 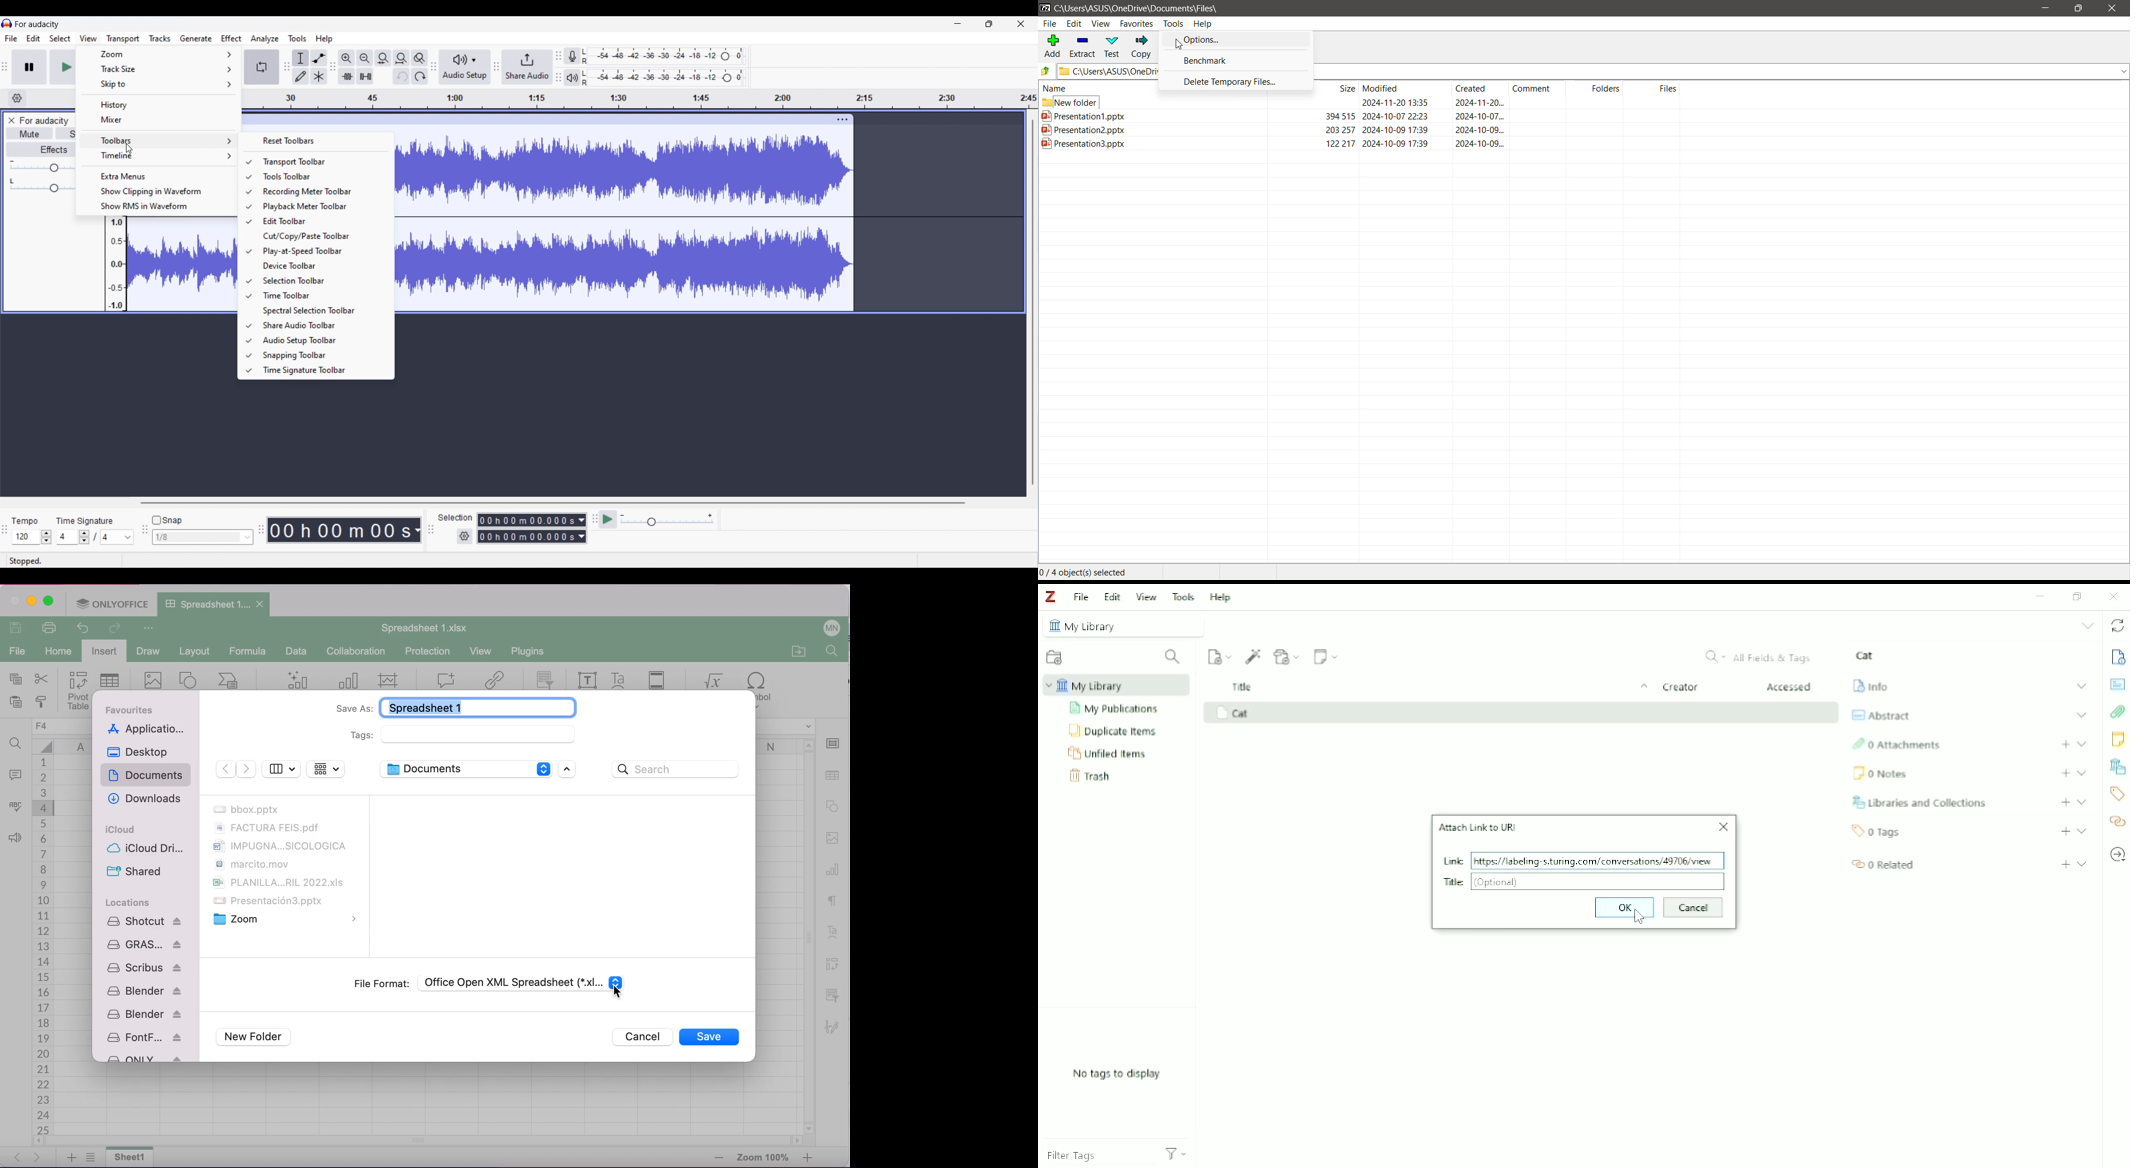 What do you see at coordinates (158, 140) in the screenshot?
I see `Toolbars options` at bounding box center [158, 140].